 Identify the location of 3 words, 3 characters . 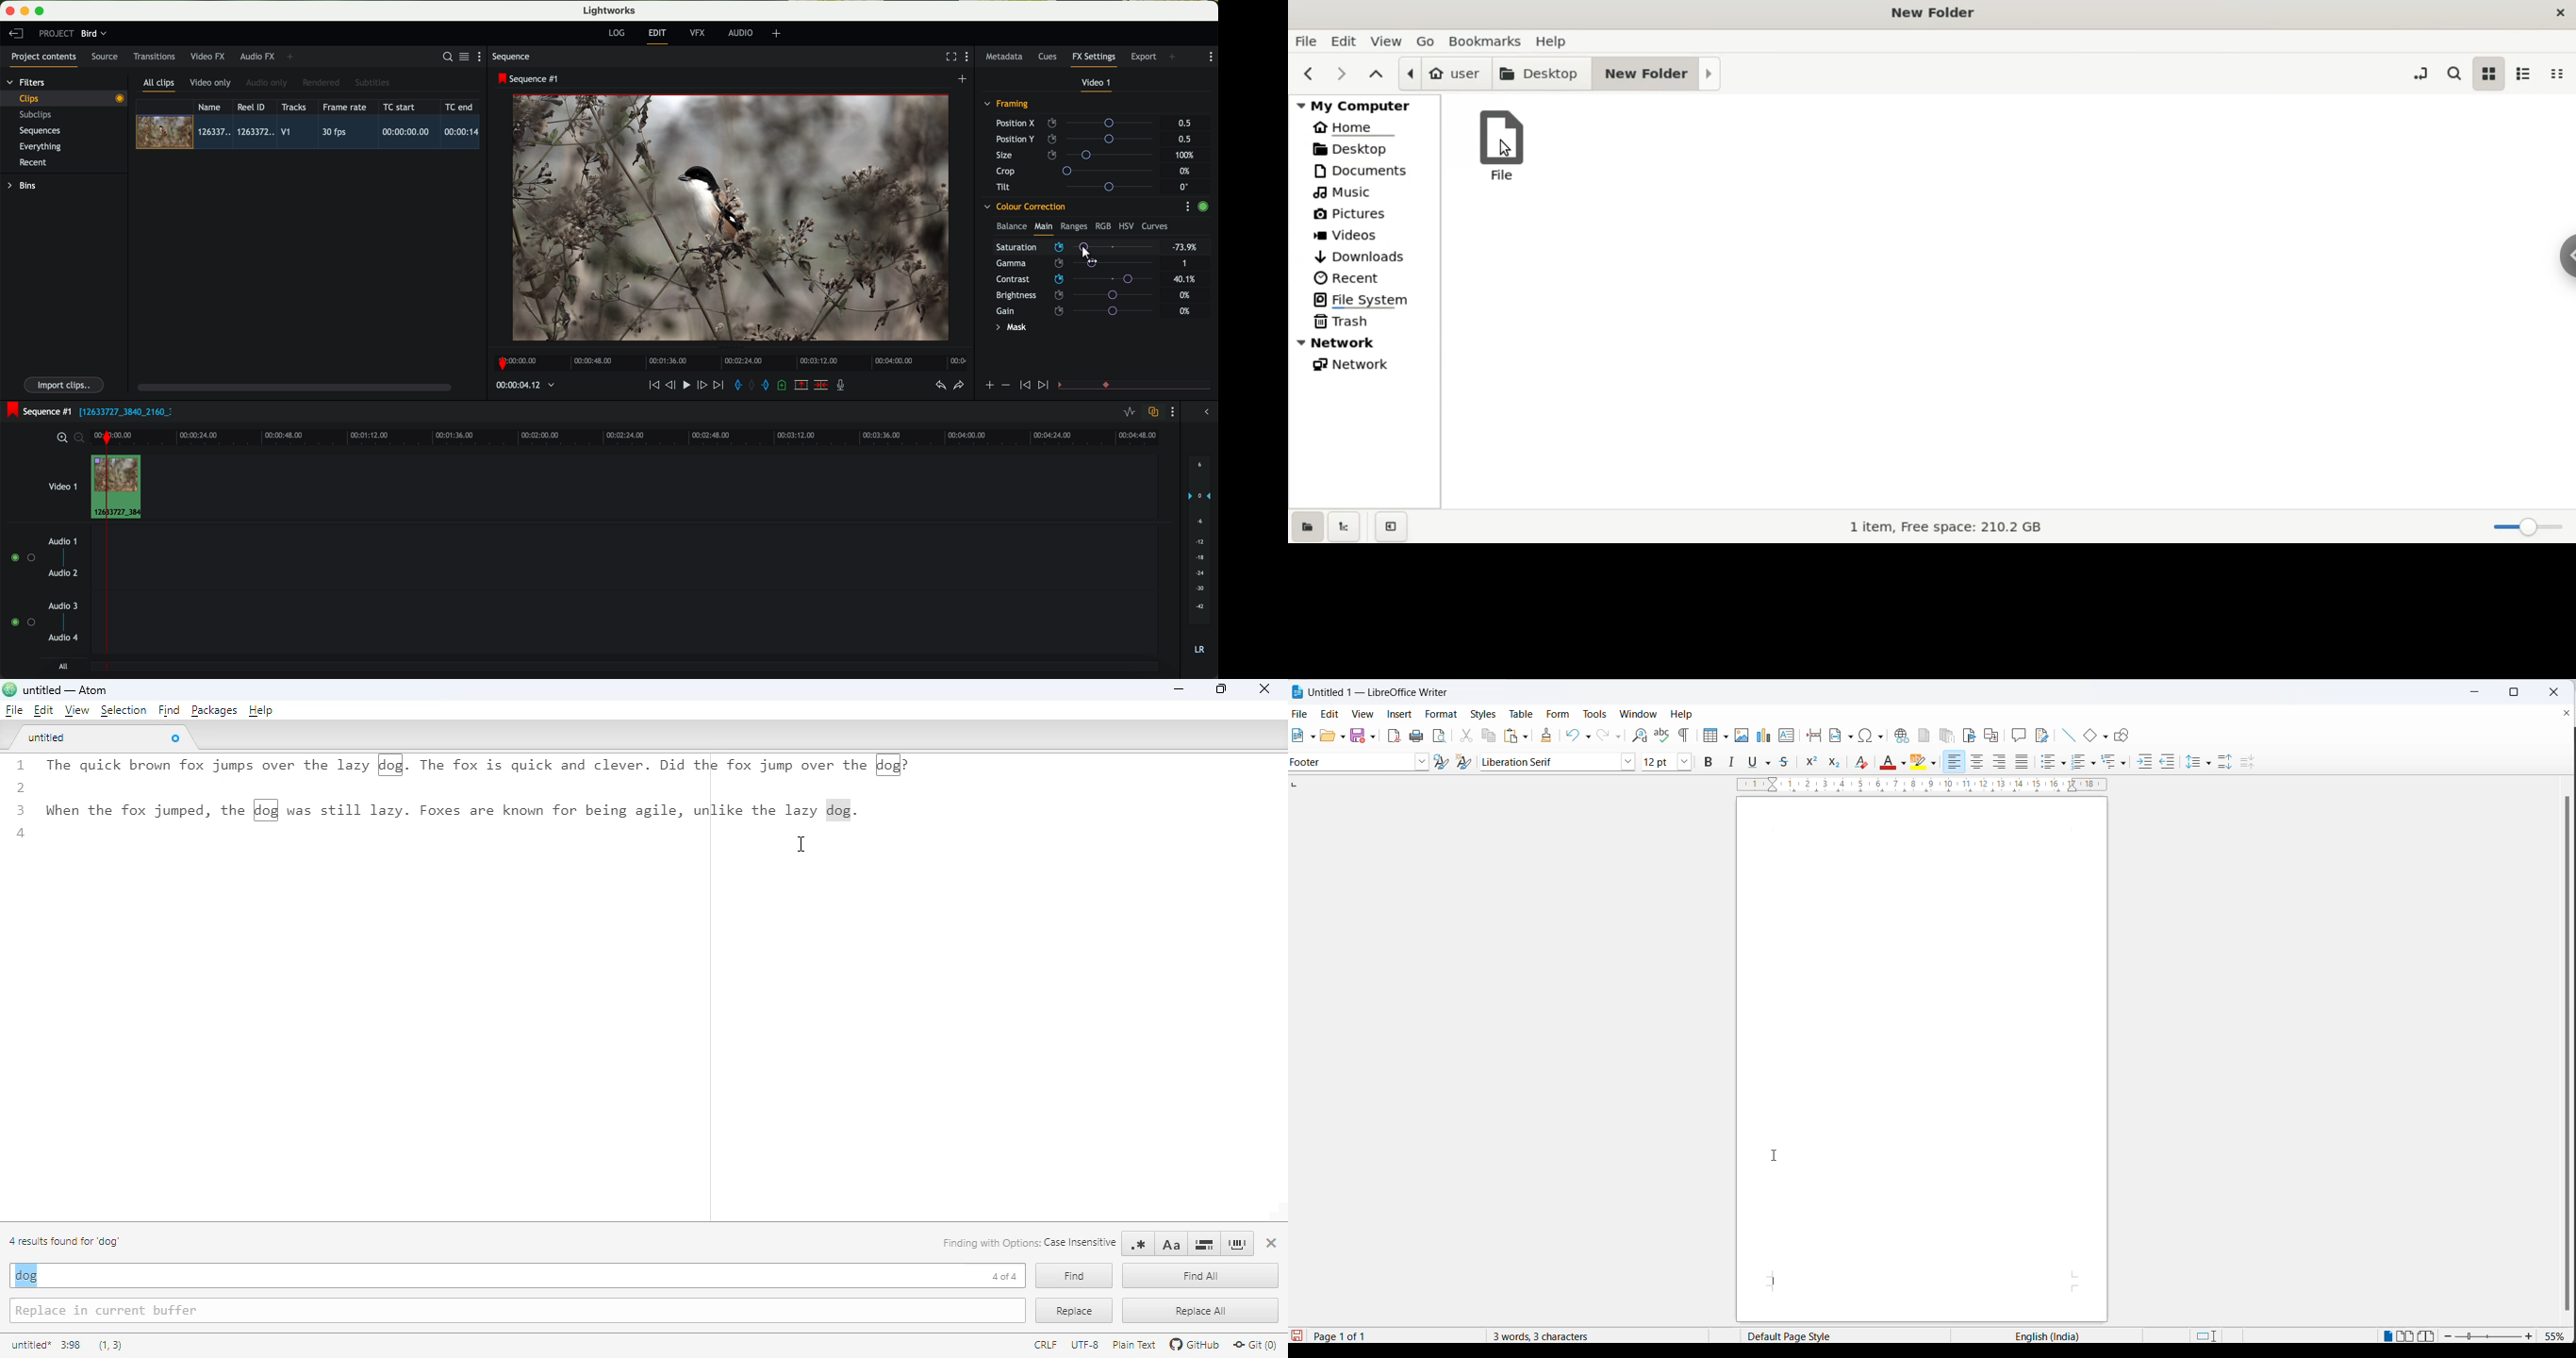
(1552, 1336).